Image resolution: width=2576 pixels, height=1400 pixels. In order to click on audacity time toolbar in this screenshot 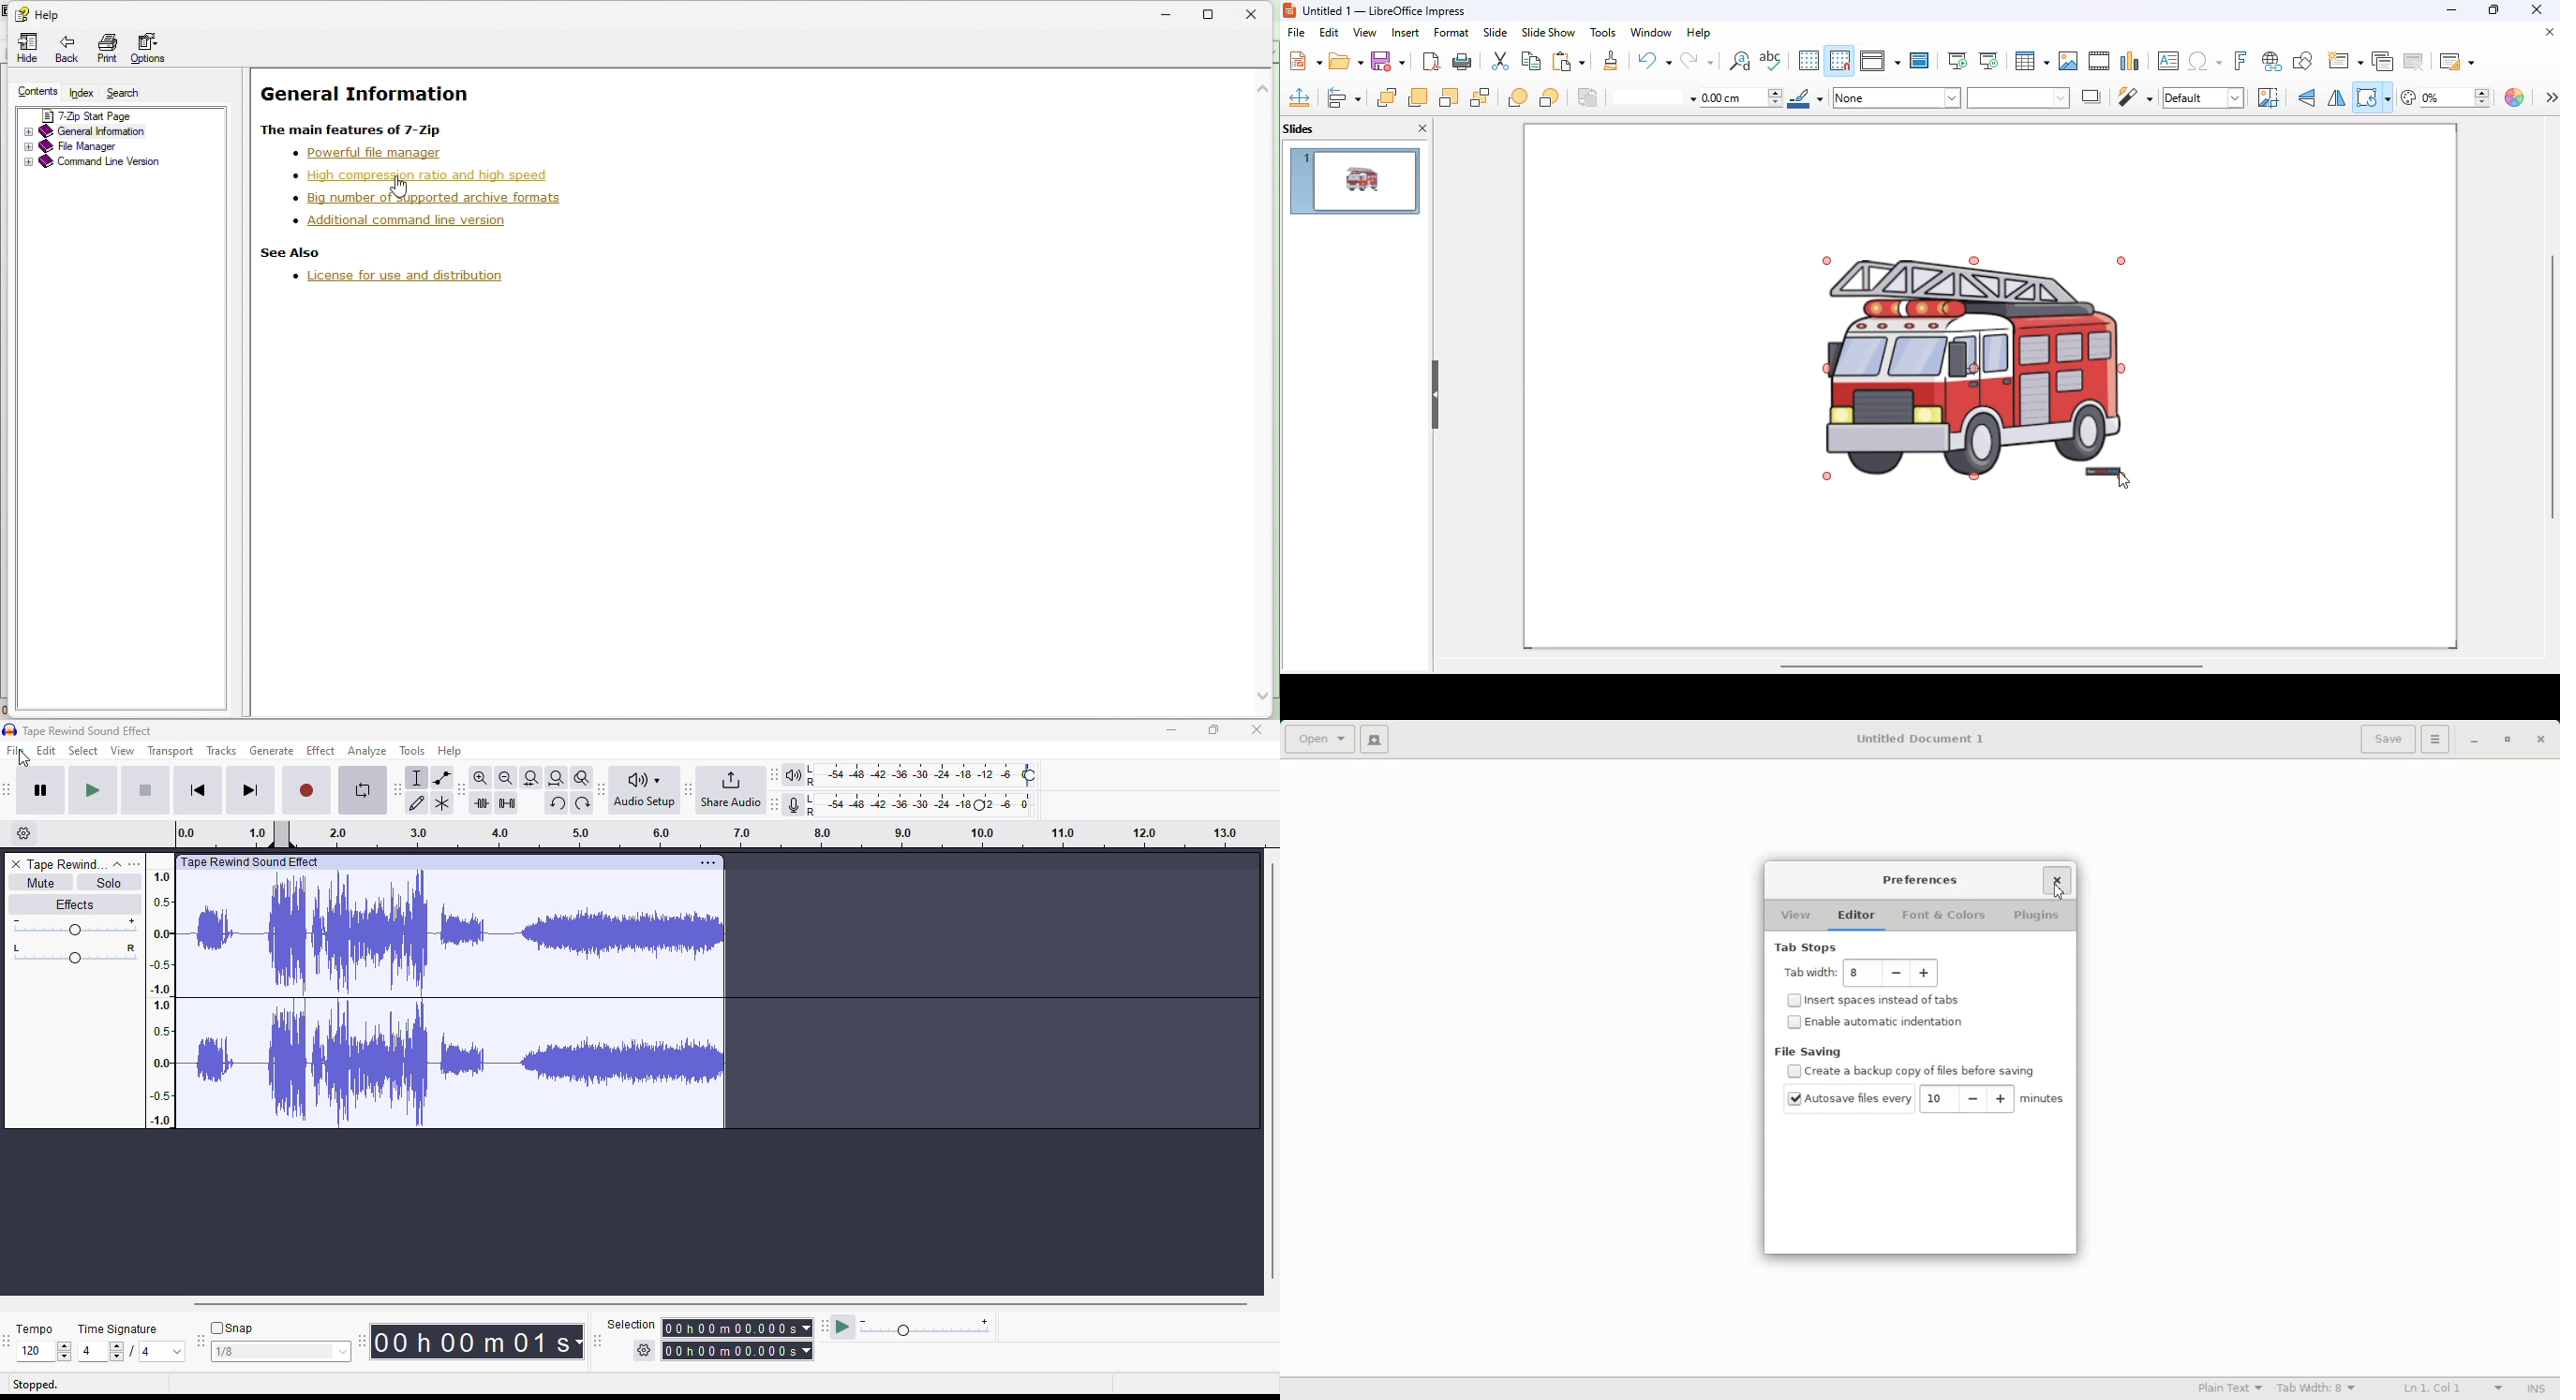, I will do `click(472, 1342)`.